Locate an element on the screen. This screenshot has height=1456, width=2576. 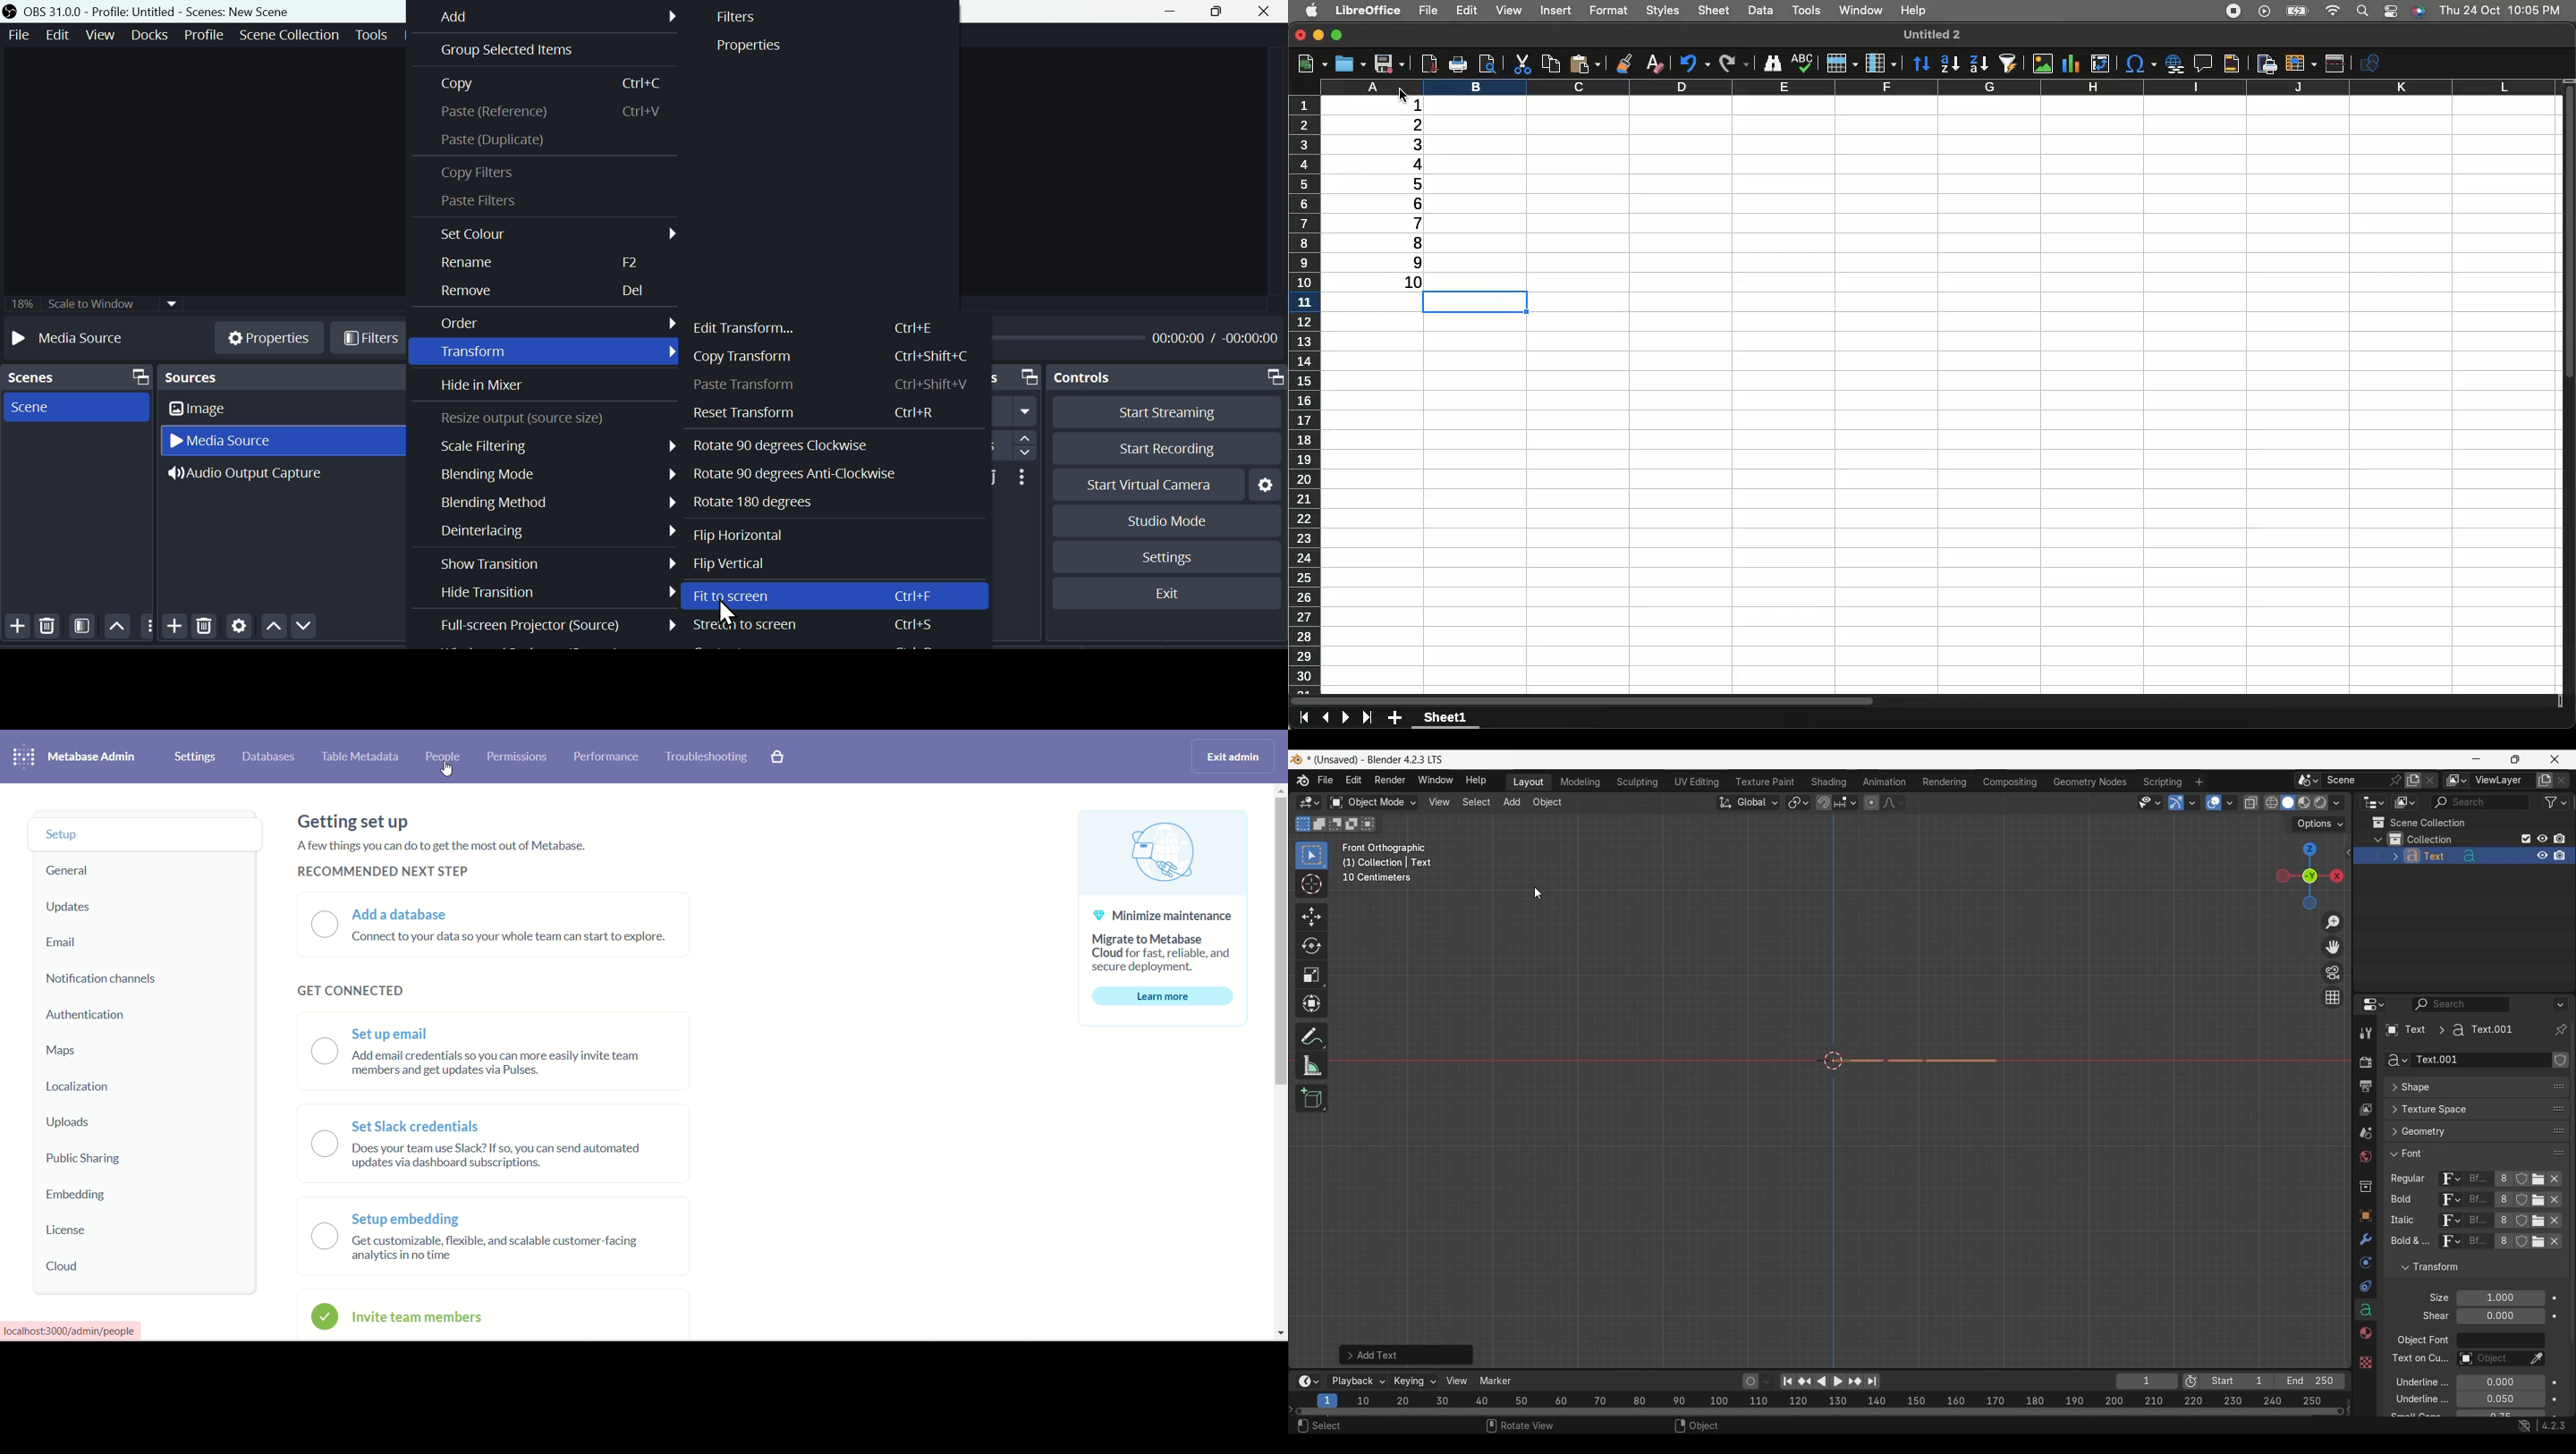
Spelling is located at coordinates (1802, 63).